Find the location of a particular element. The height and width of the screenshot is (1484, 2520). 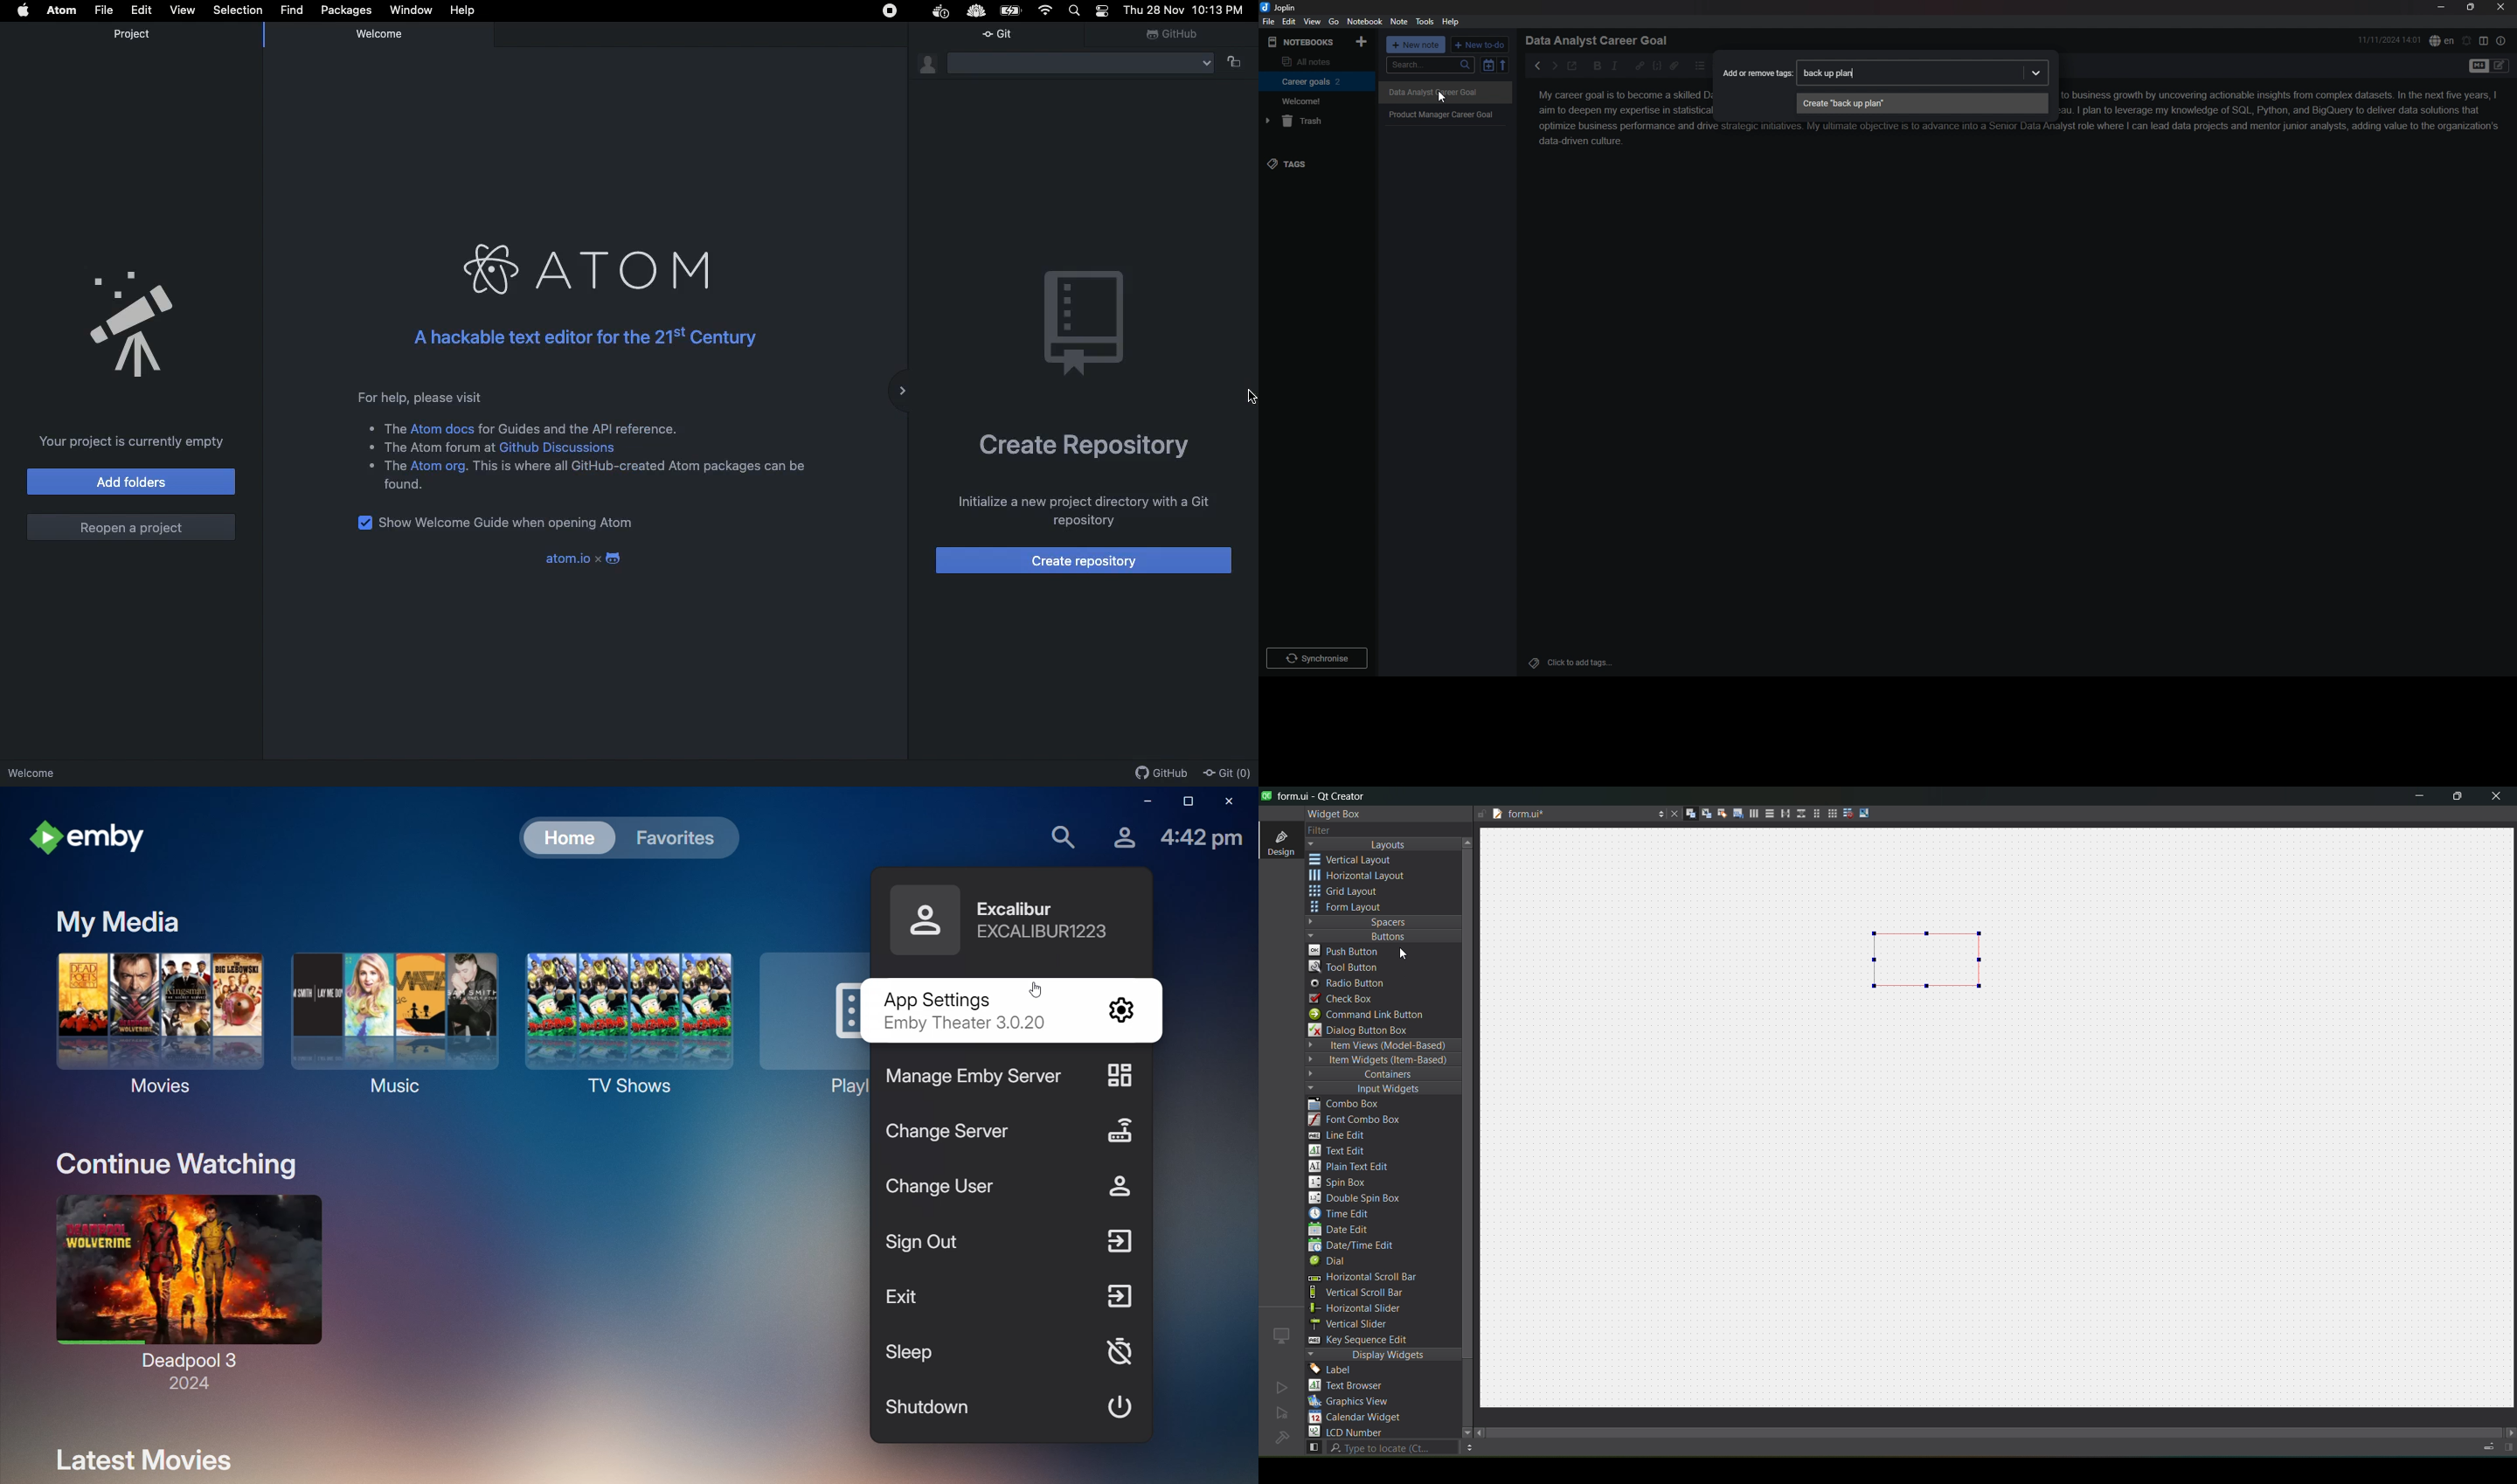

next is located at coordinates (1554, 66).